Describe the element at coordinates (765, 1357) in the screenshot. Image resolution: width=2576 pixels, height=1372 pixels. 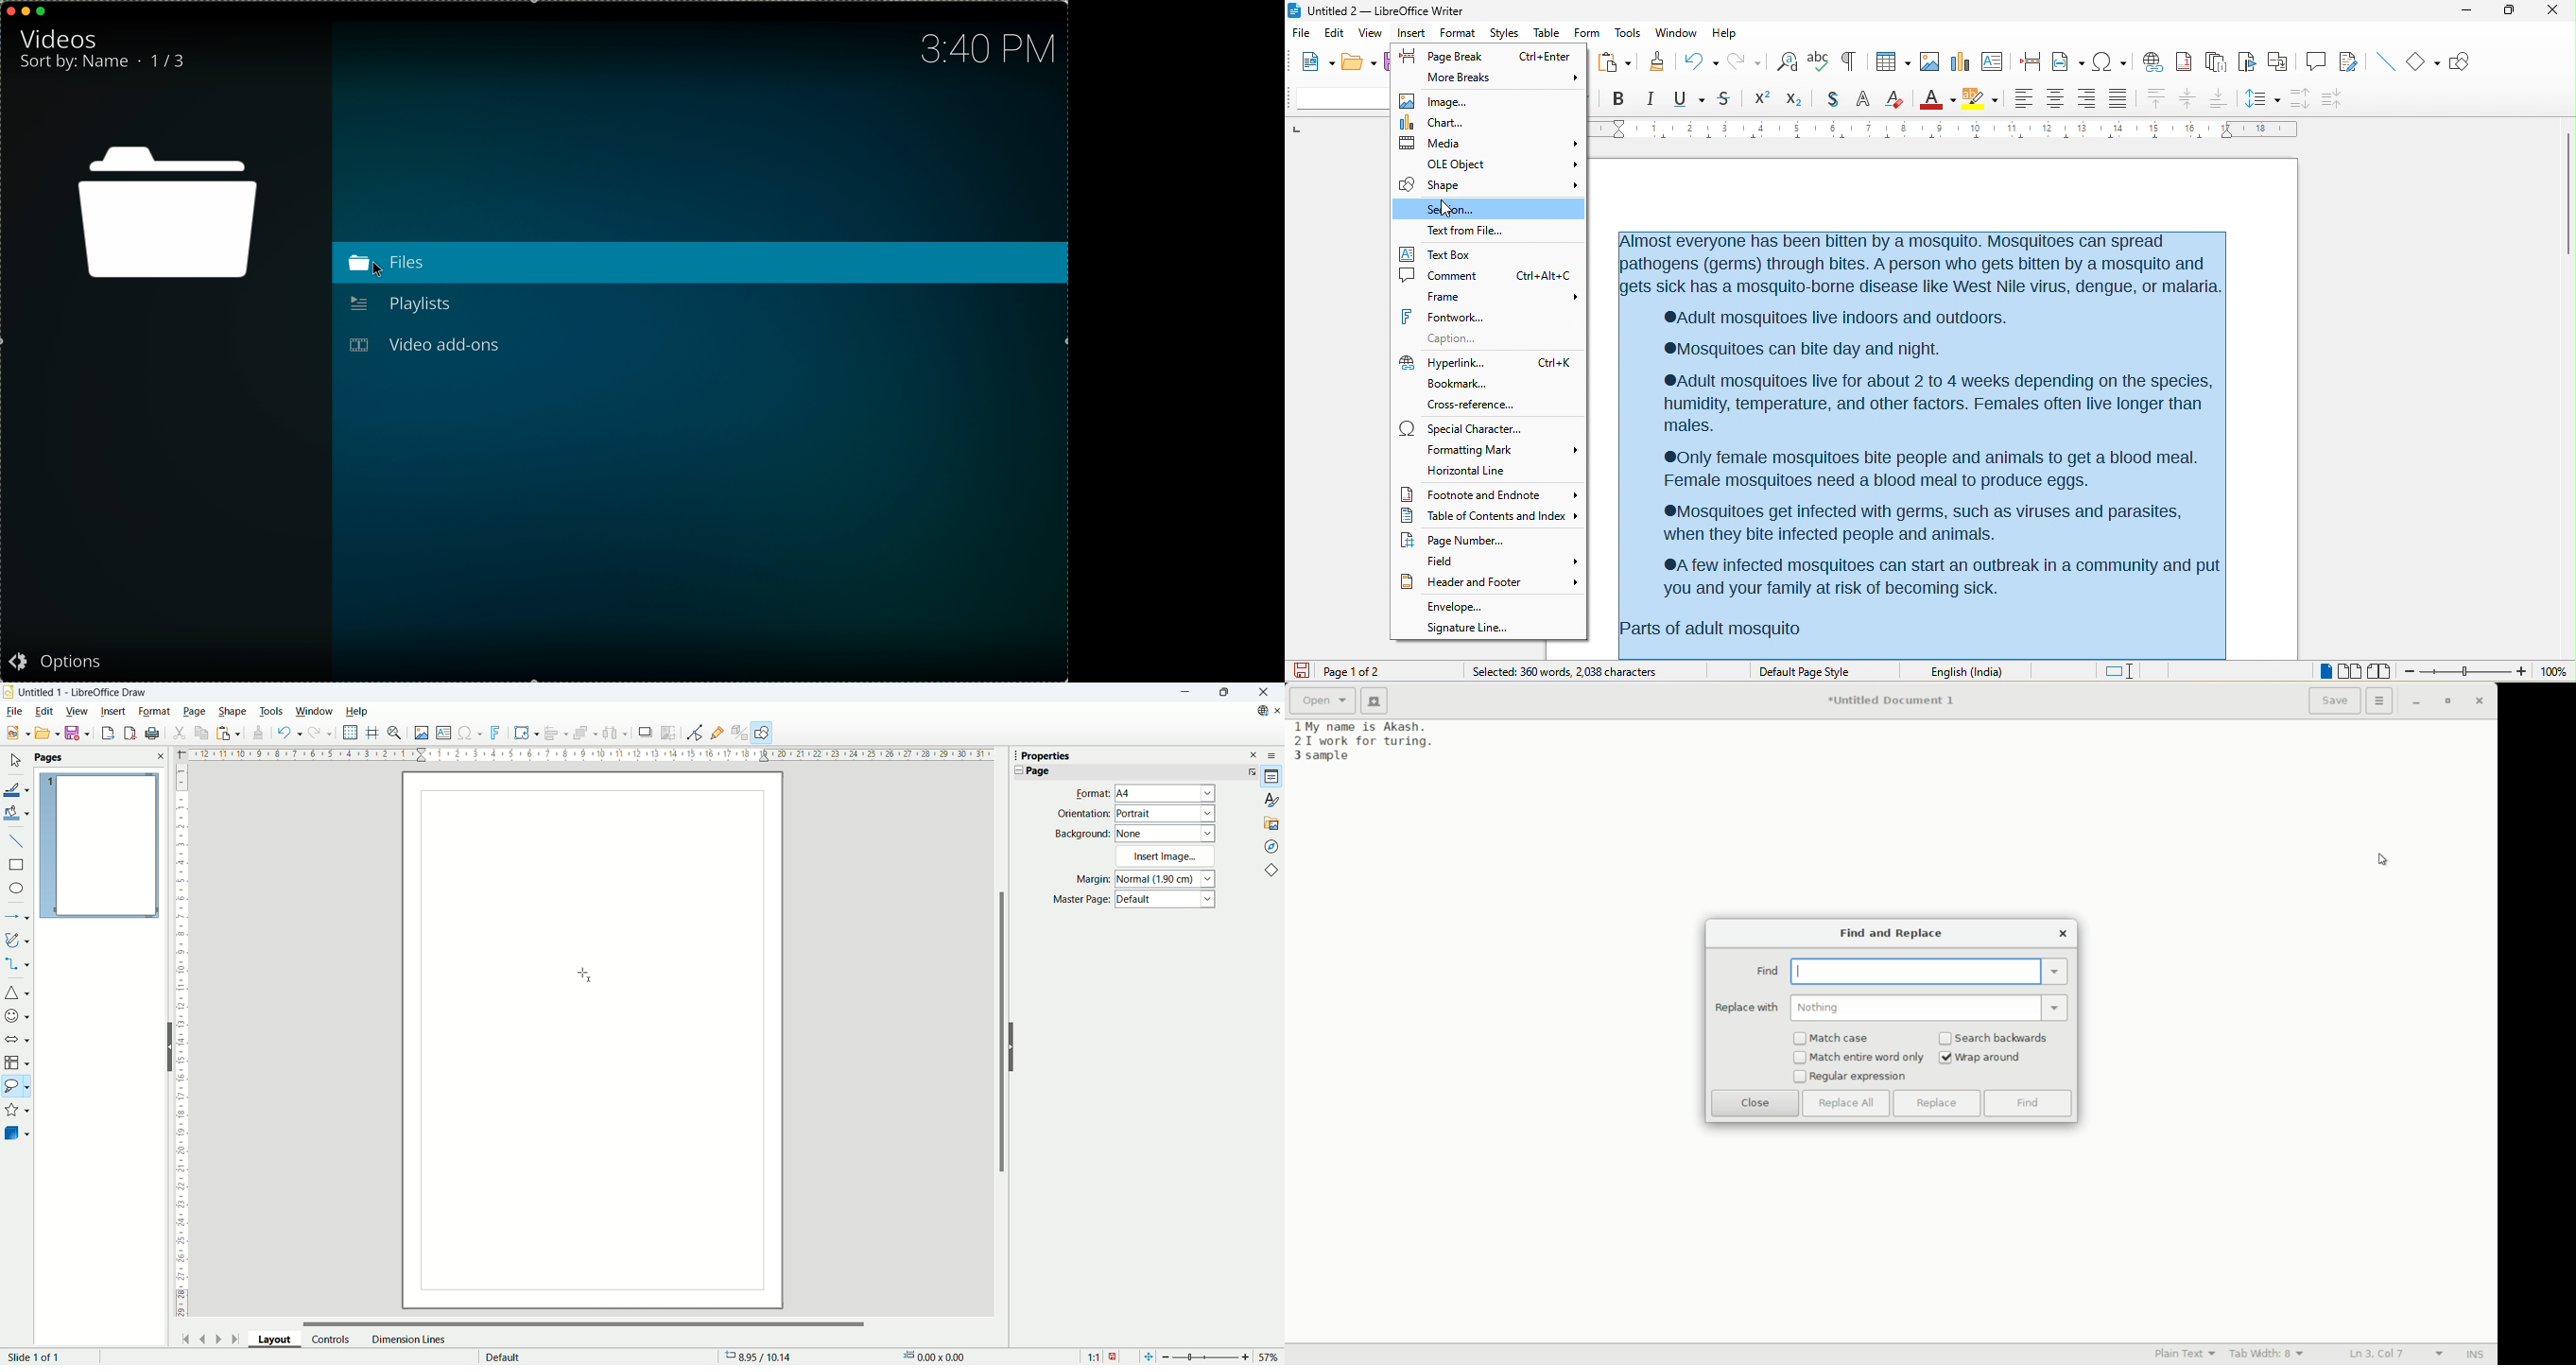
I see `coordinates` at that location.